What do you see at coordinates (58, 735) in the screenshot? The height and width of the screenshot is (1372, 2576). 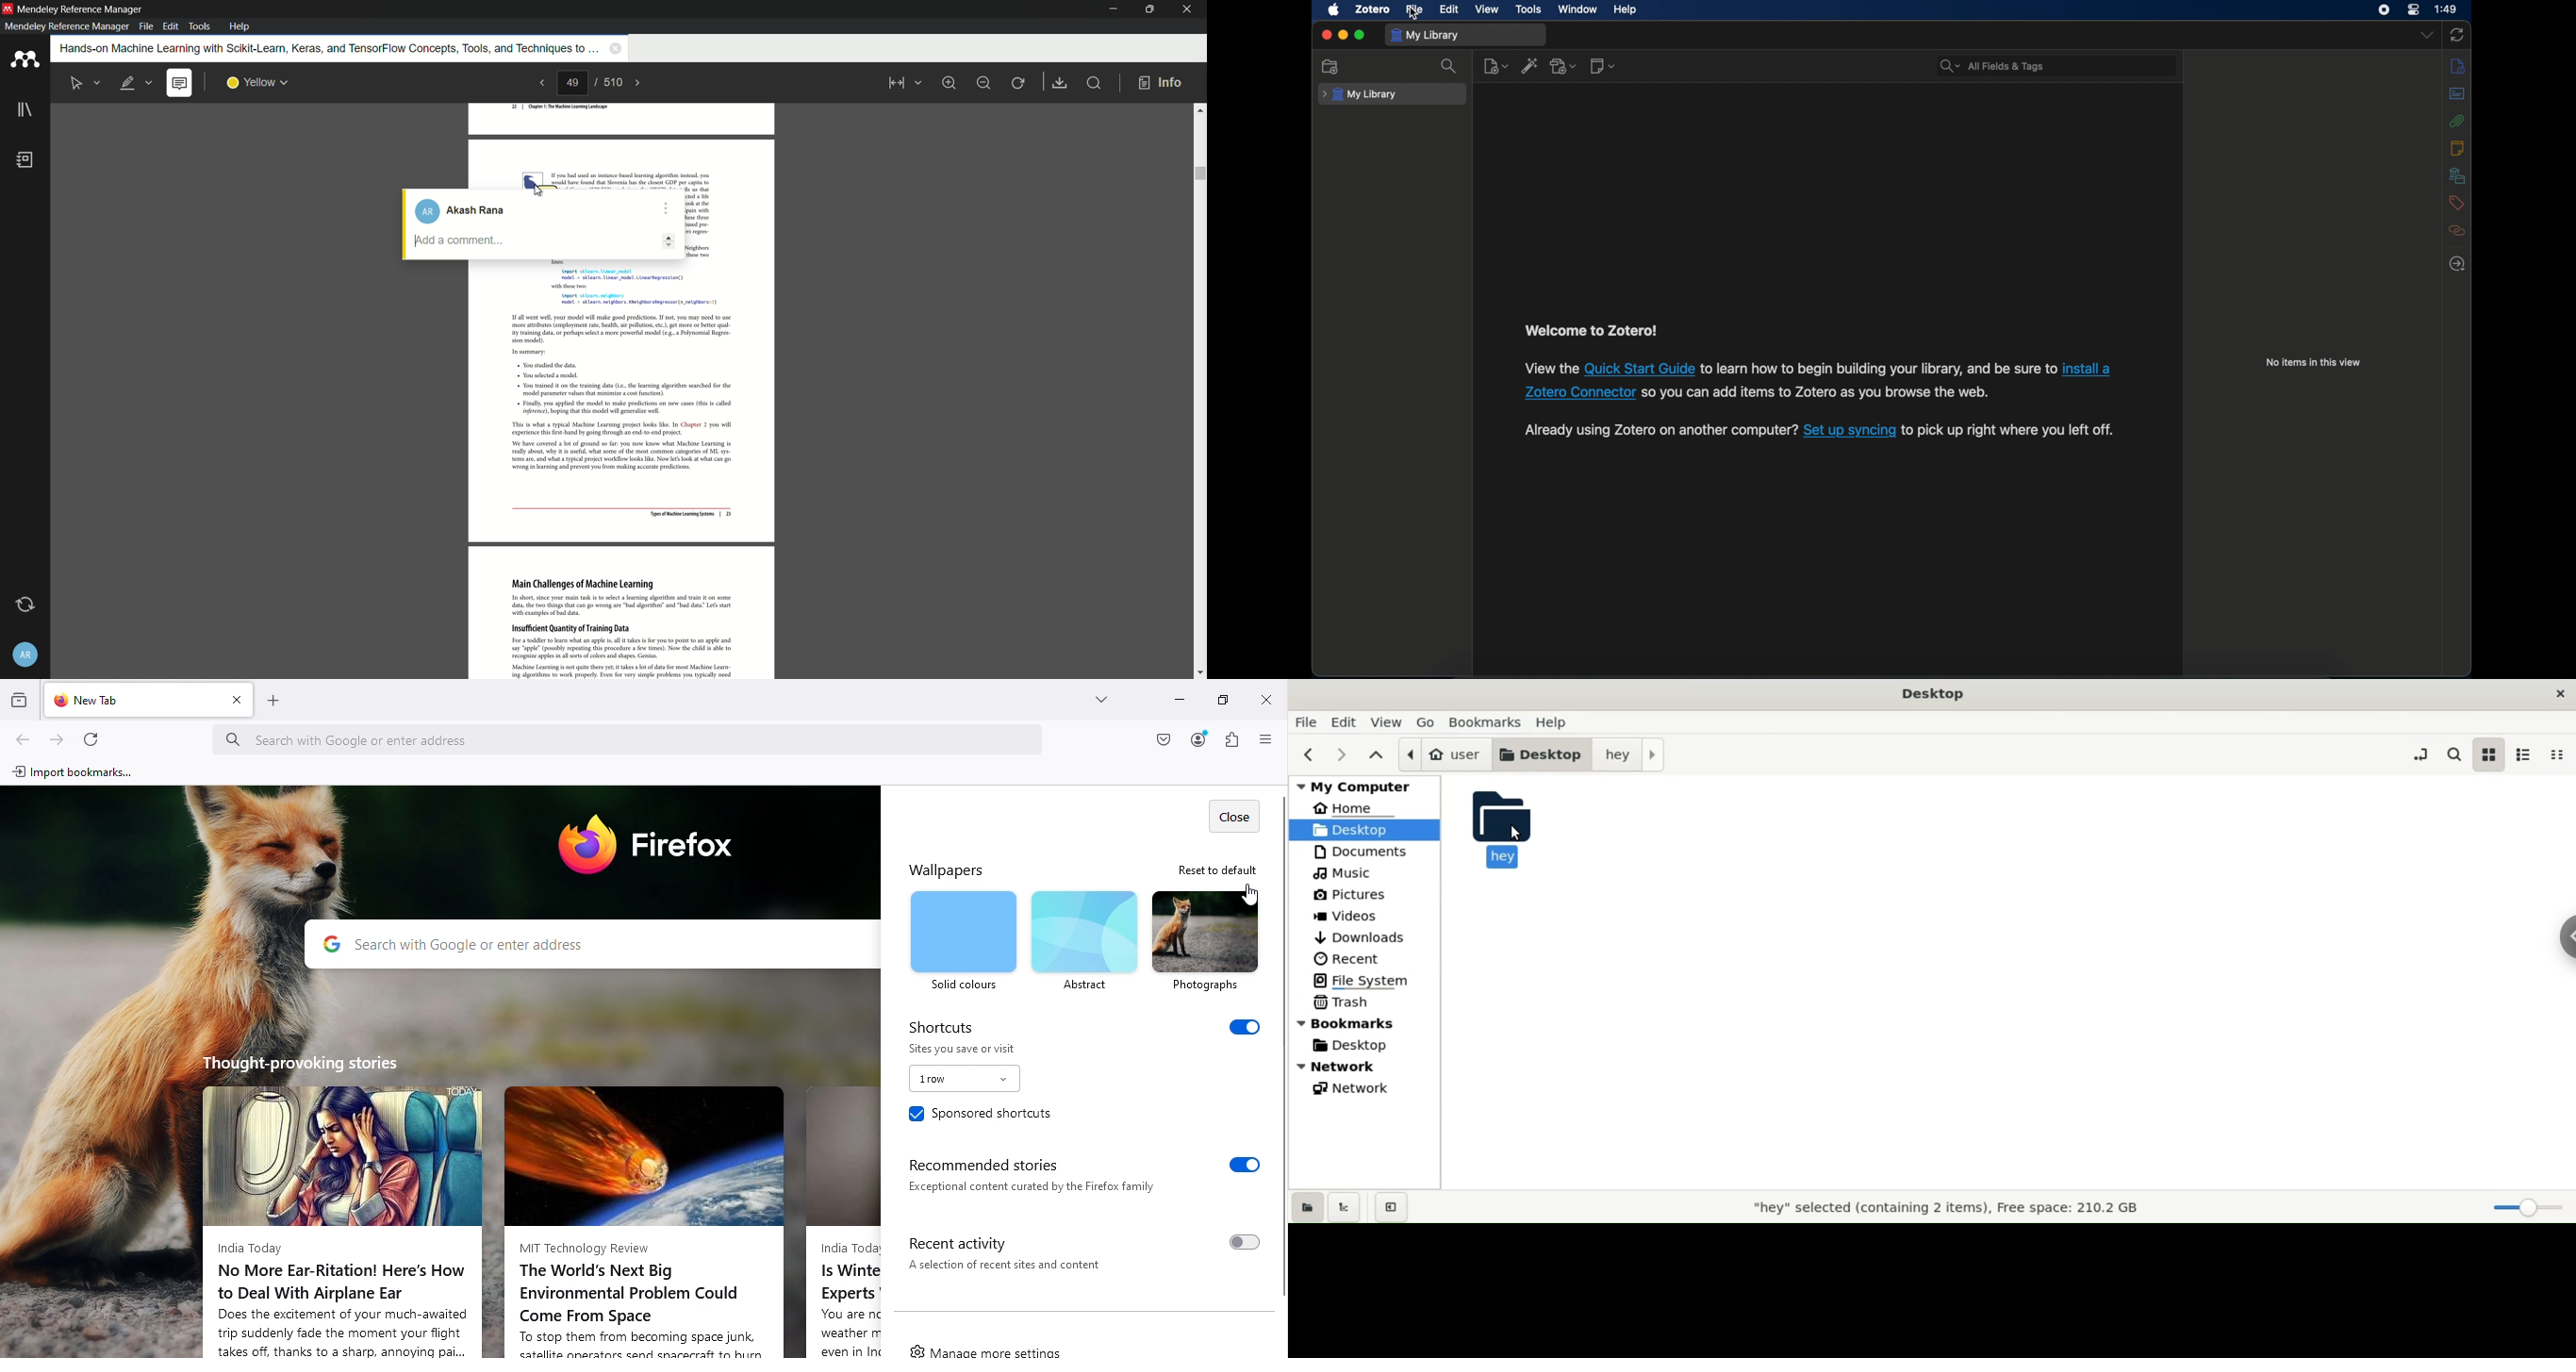 I see `Go forward one page` at bounding box center [58, 735].